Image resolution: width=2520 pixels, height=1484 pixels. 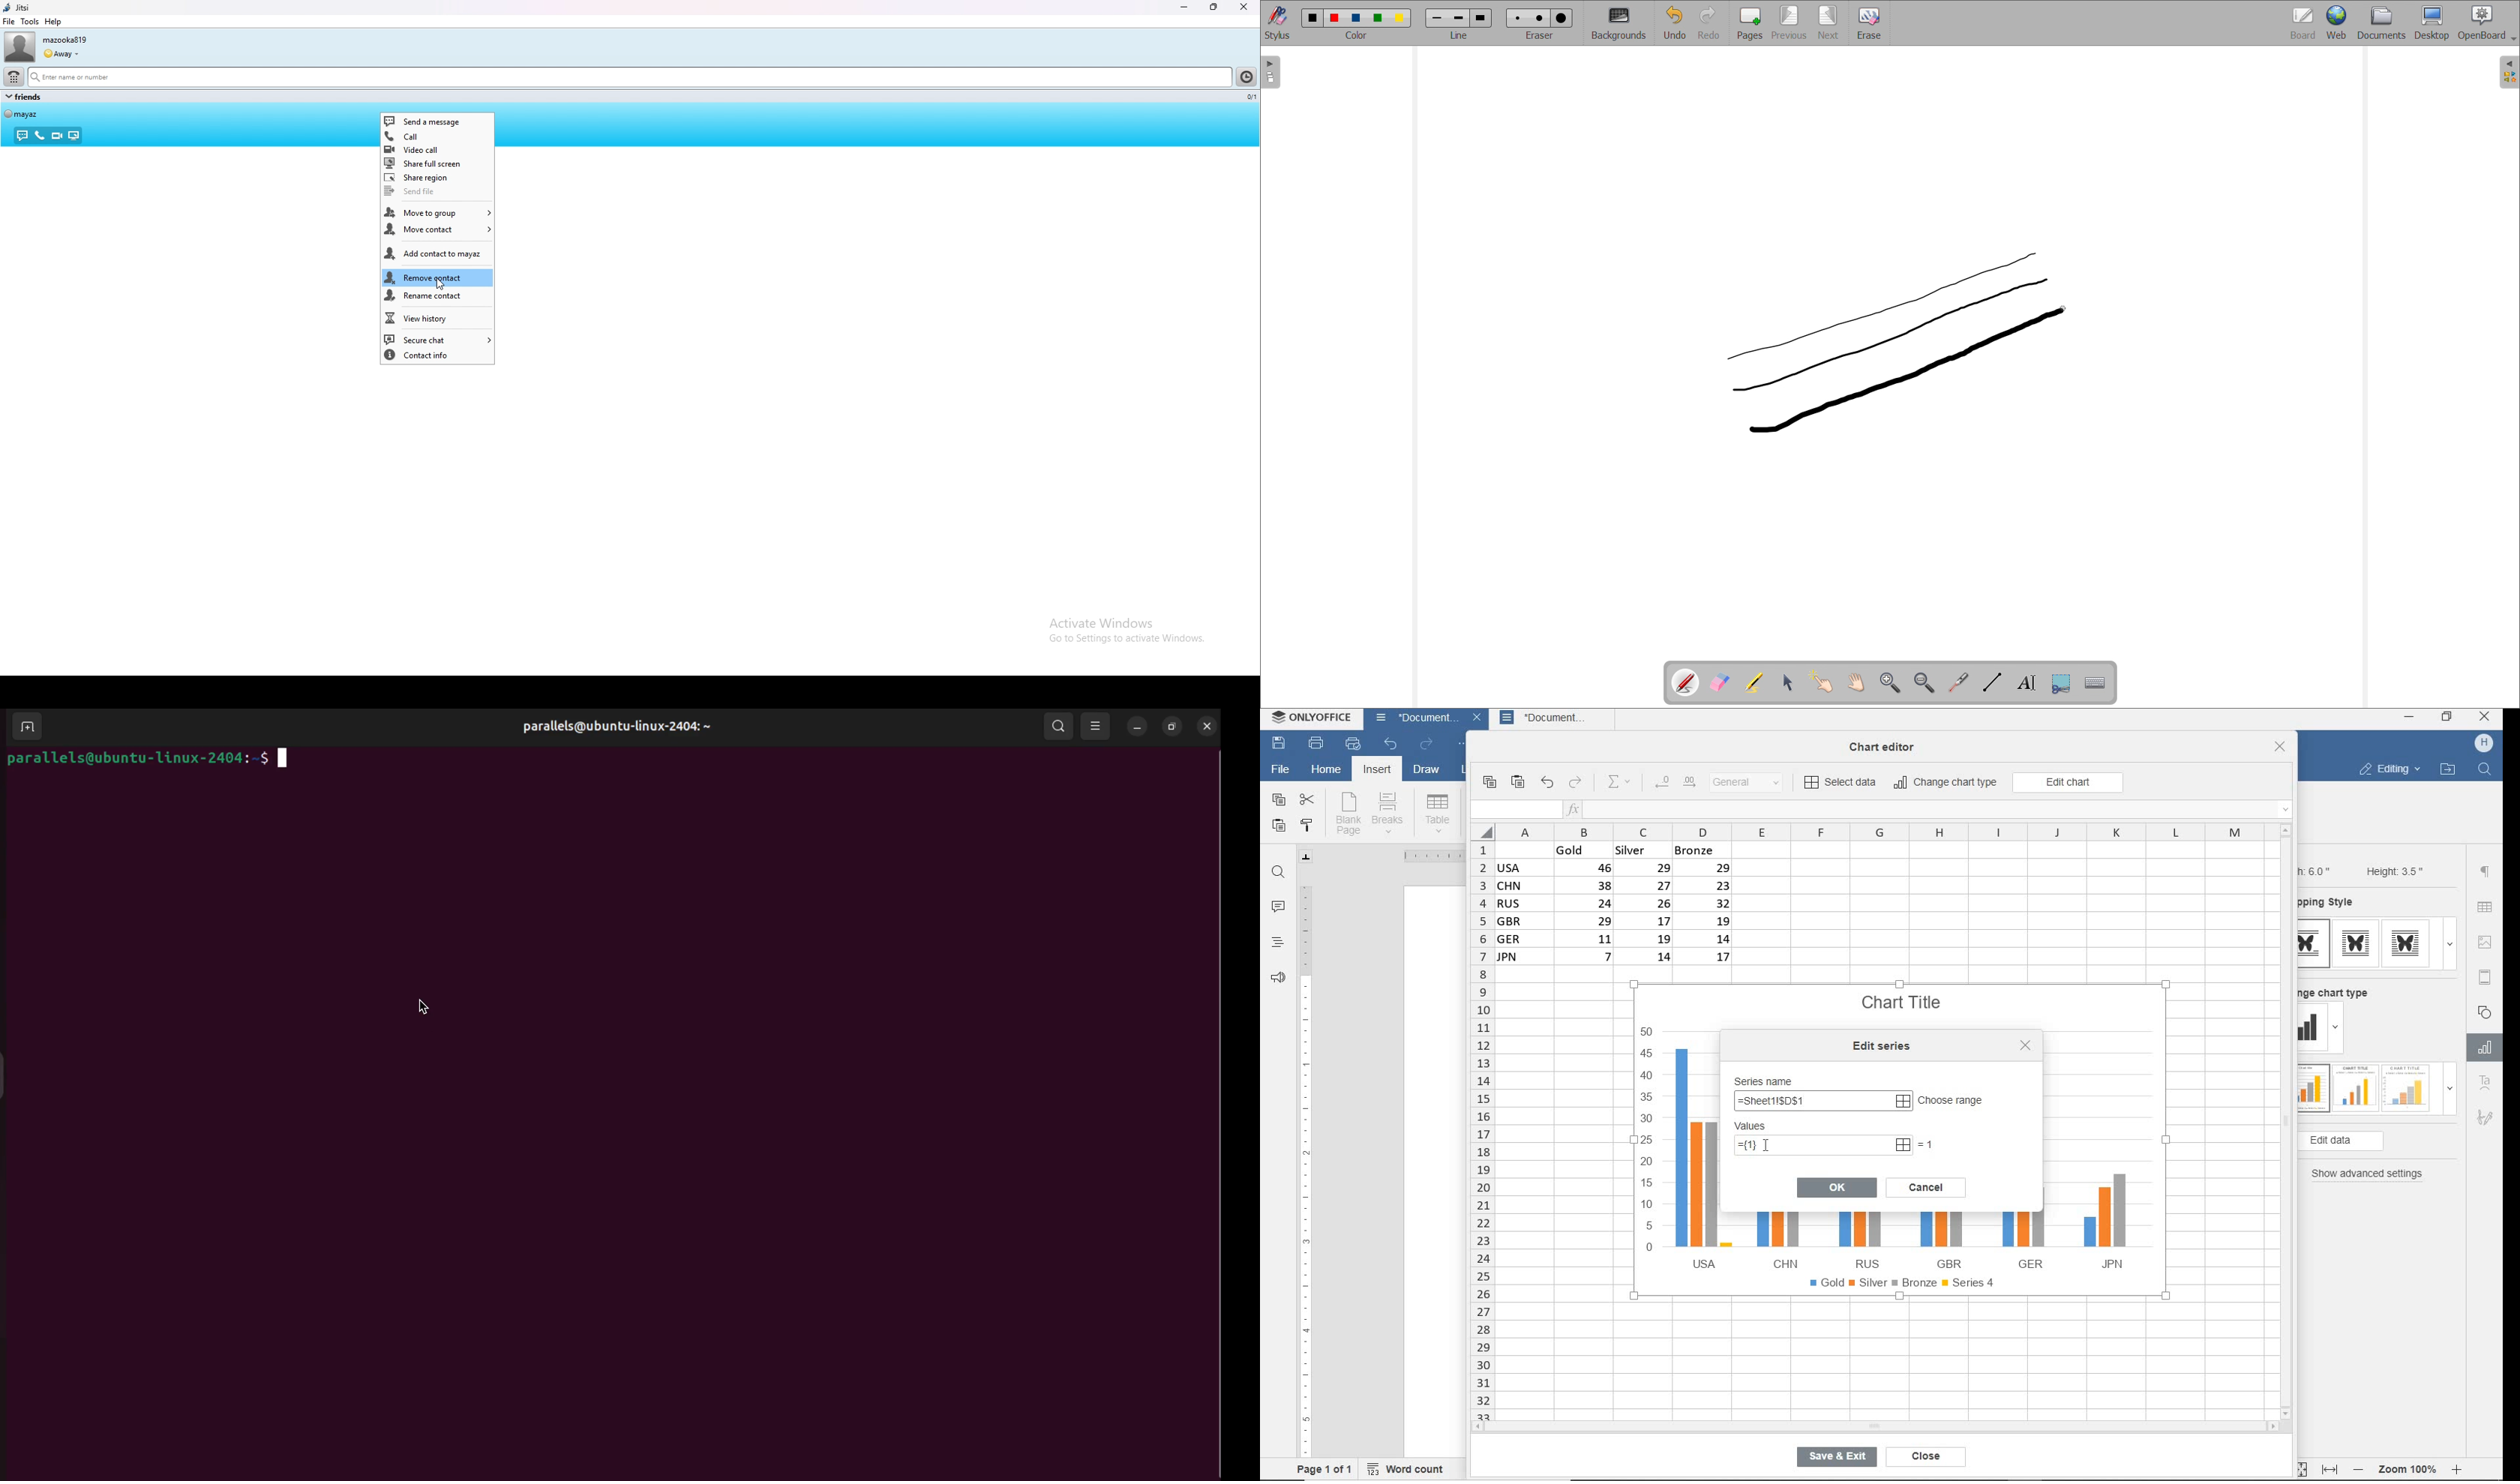 I want to click on file, so click(x=1279, y=768).